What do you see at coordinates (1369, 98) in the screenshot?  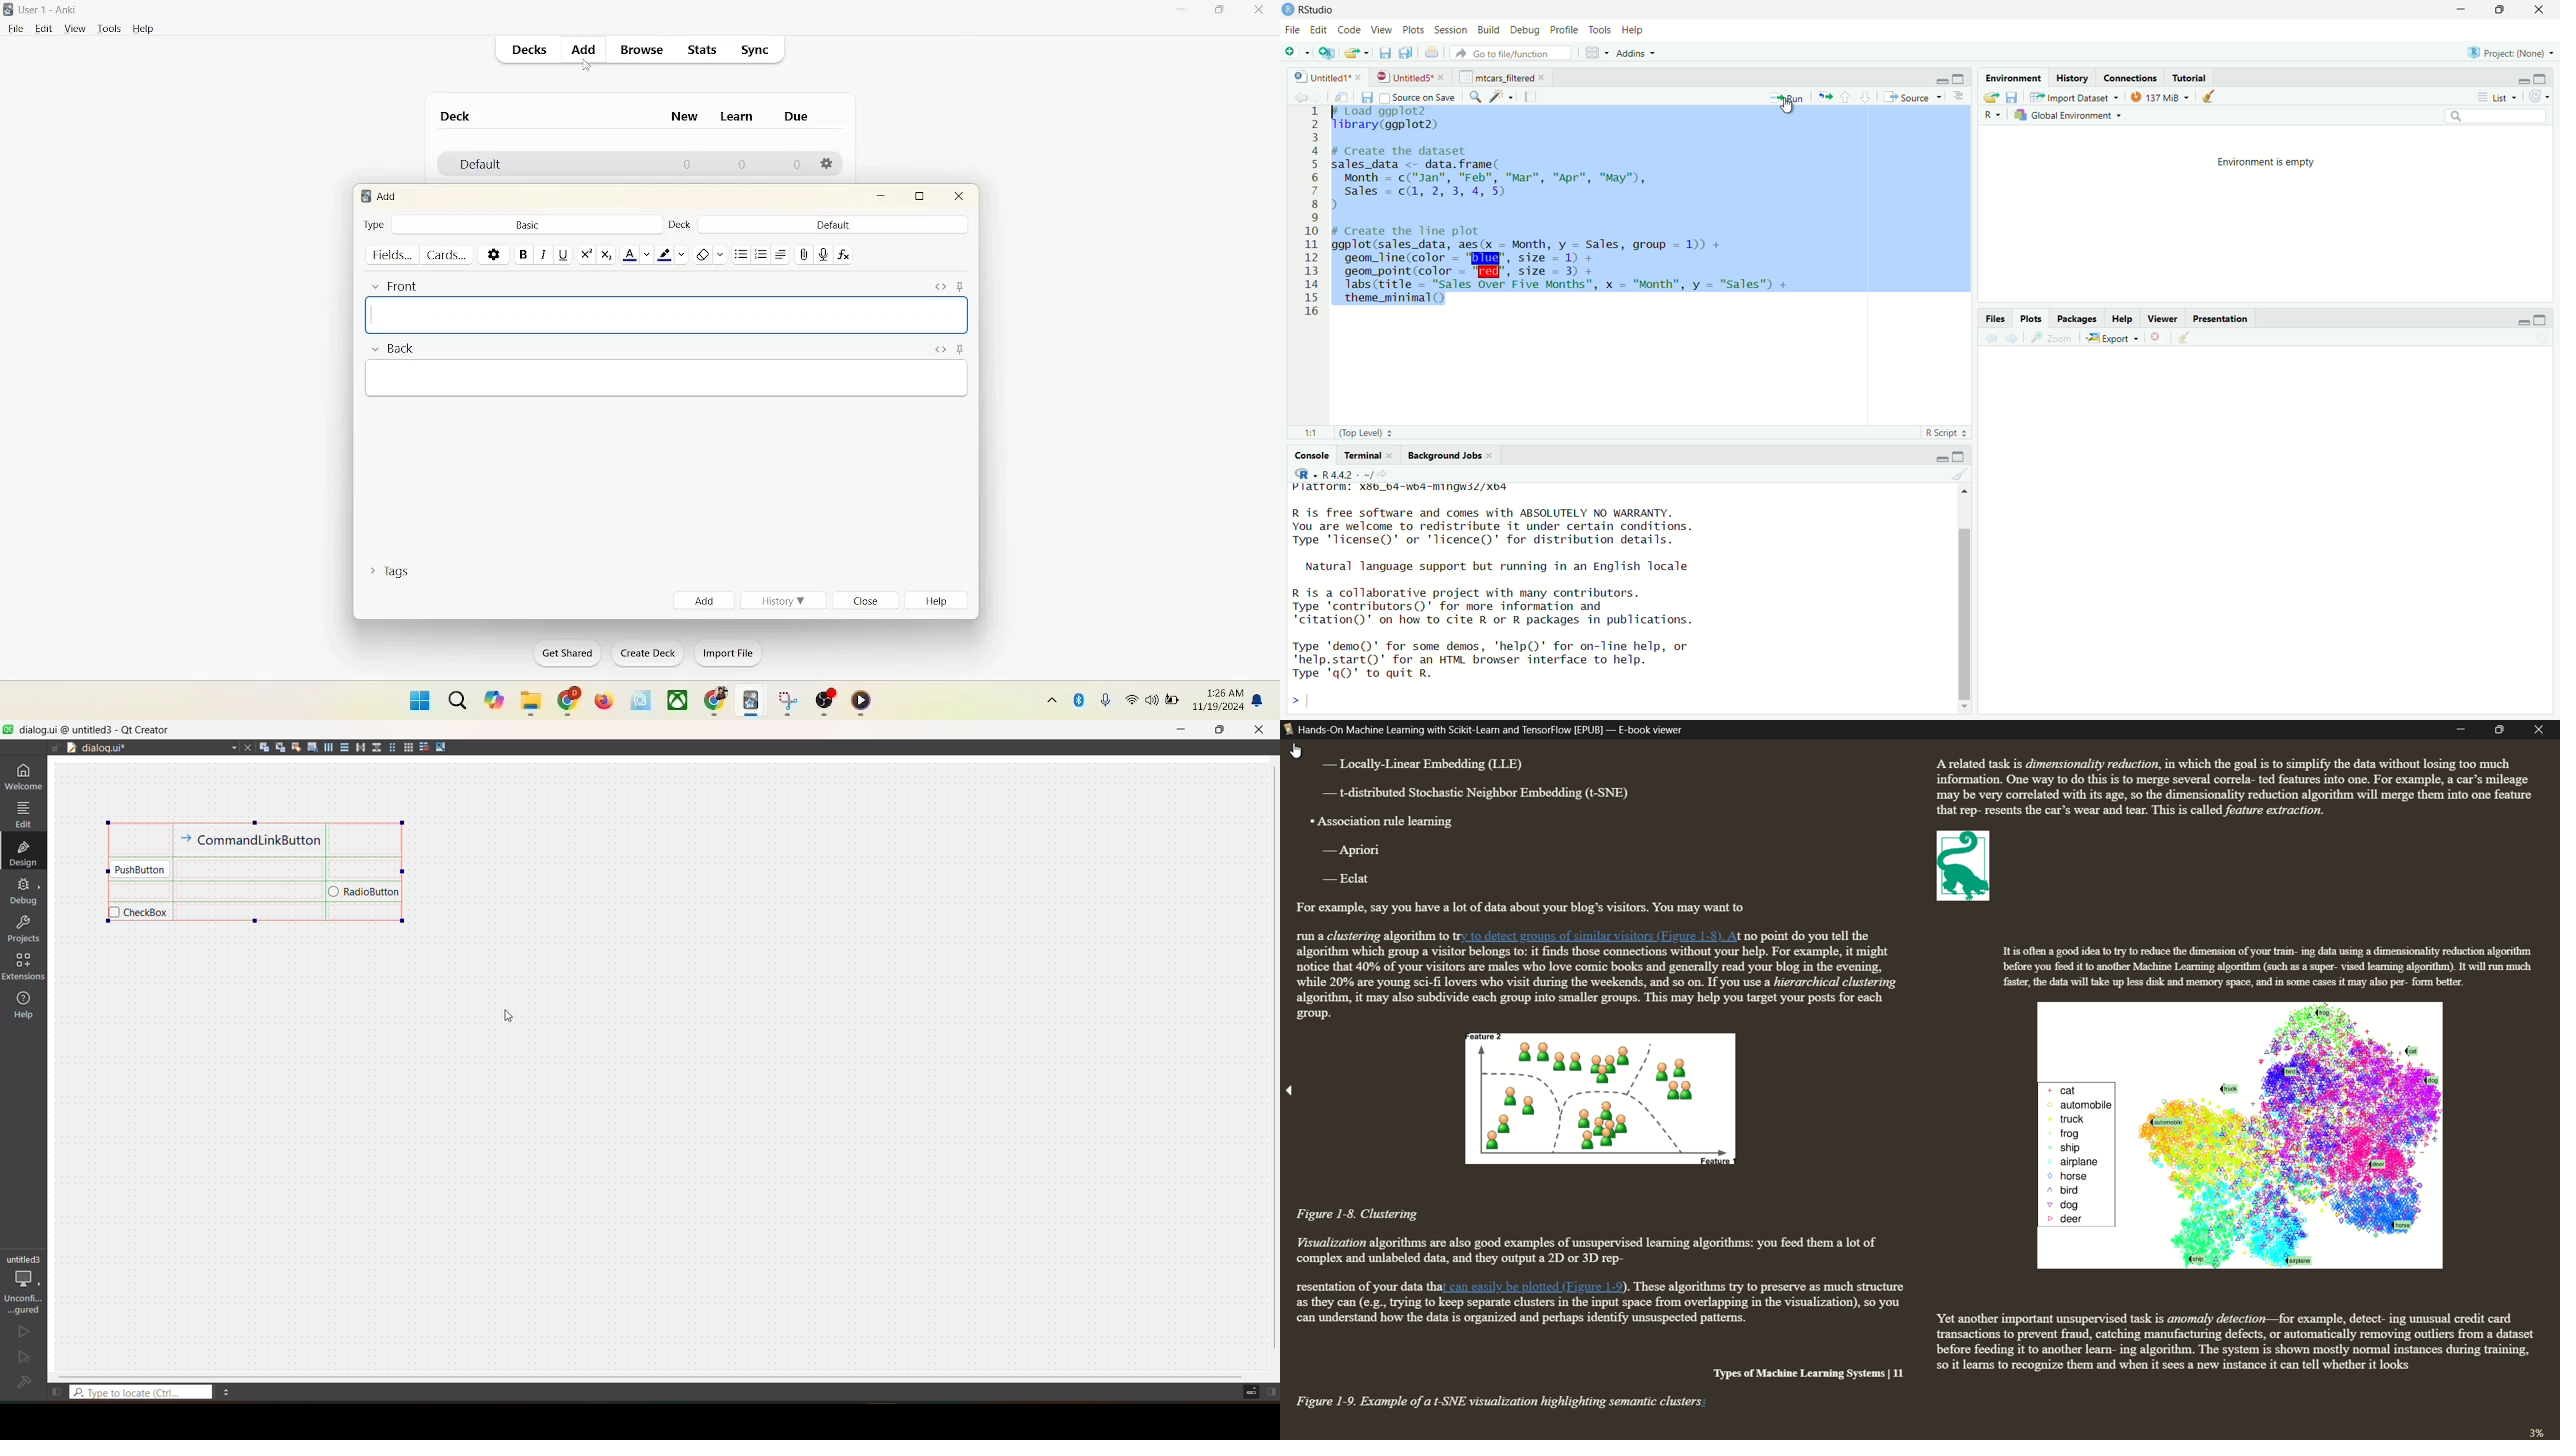 I see `save` at bounding box center [1369, 98].